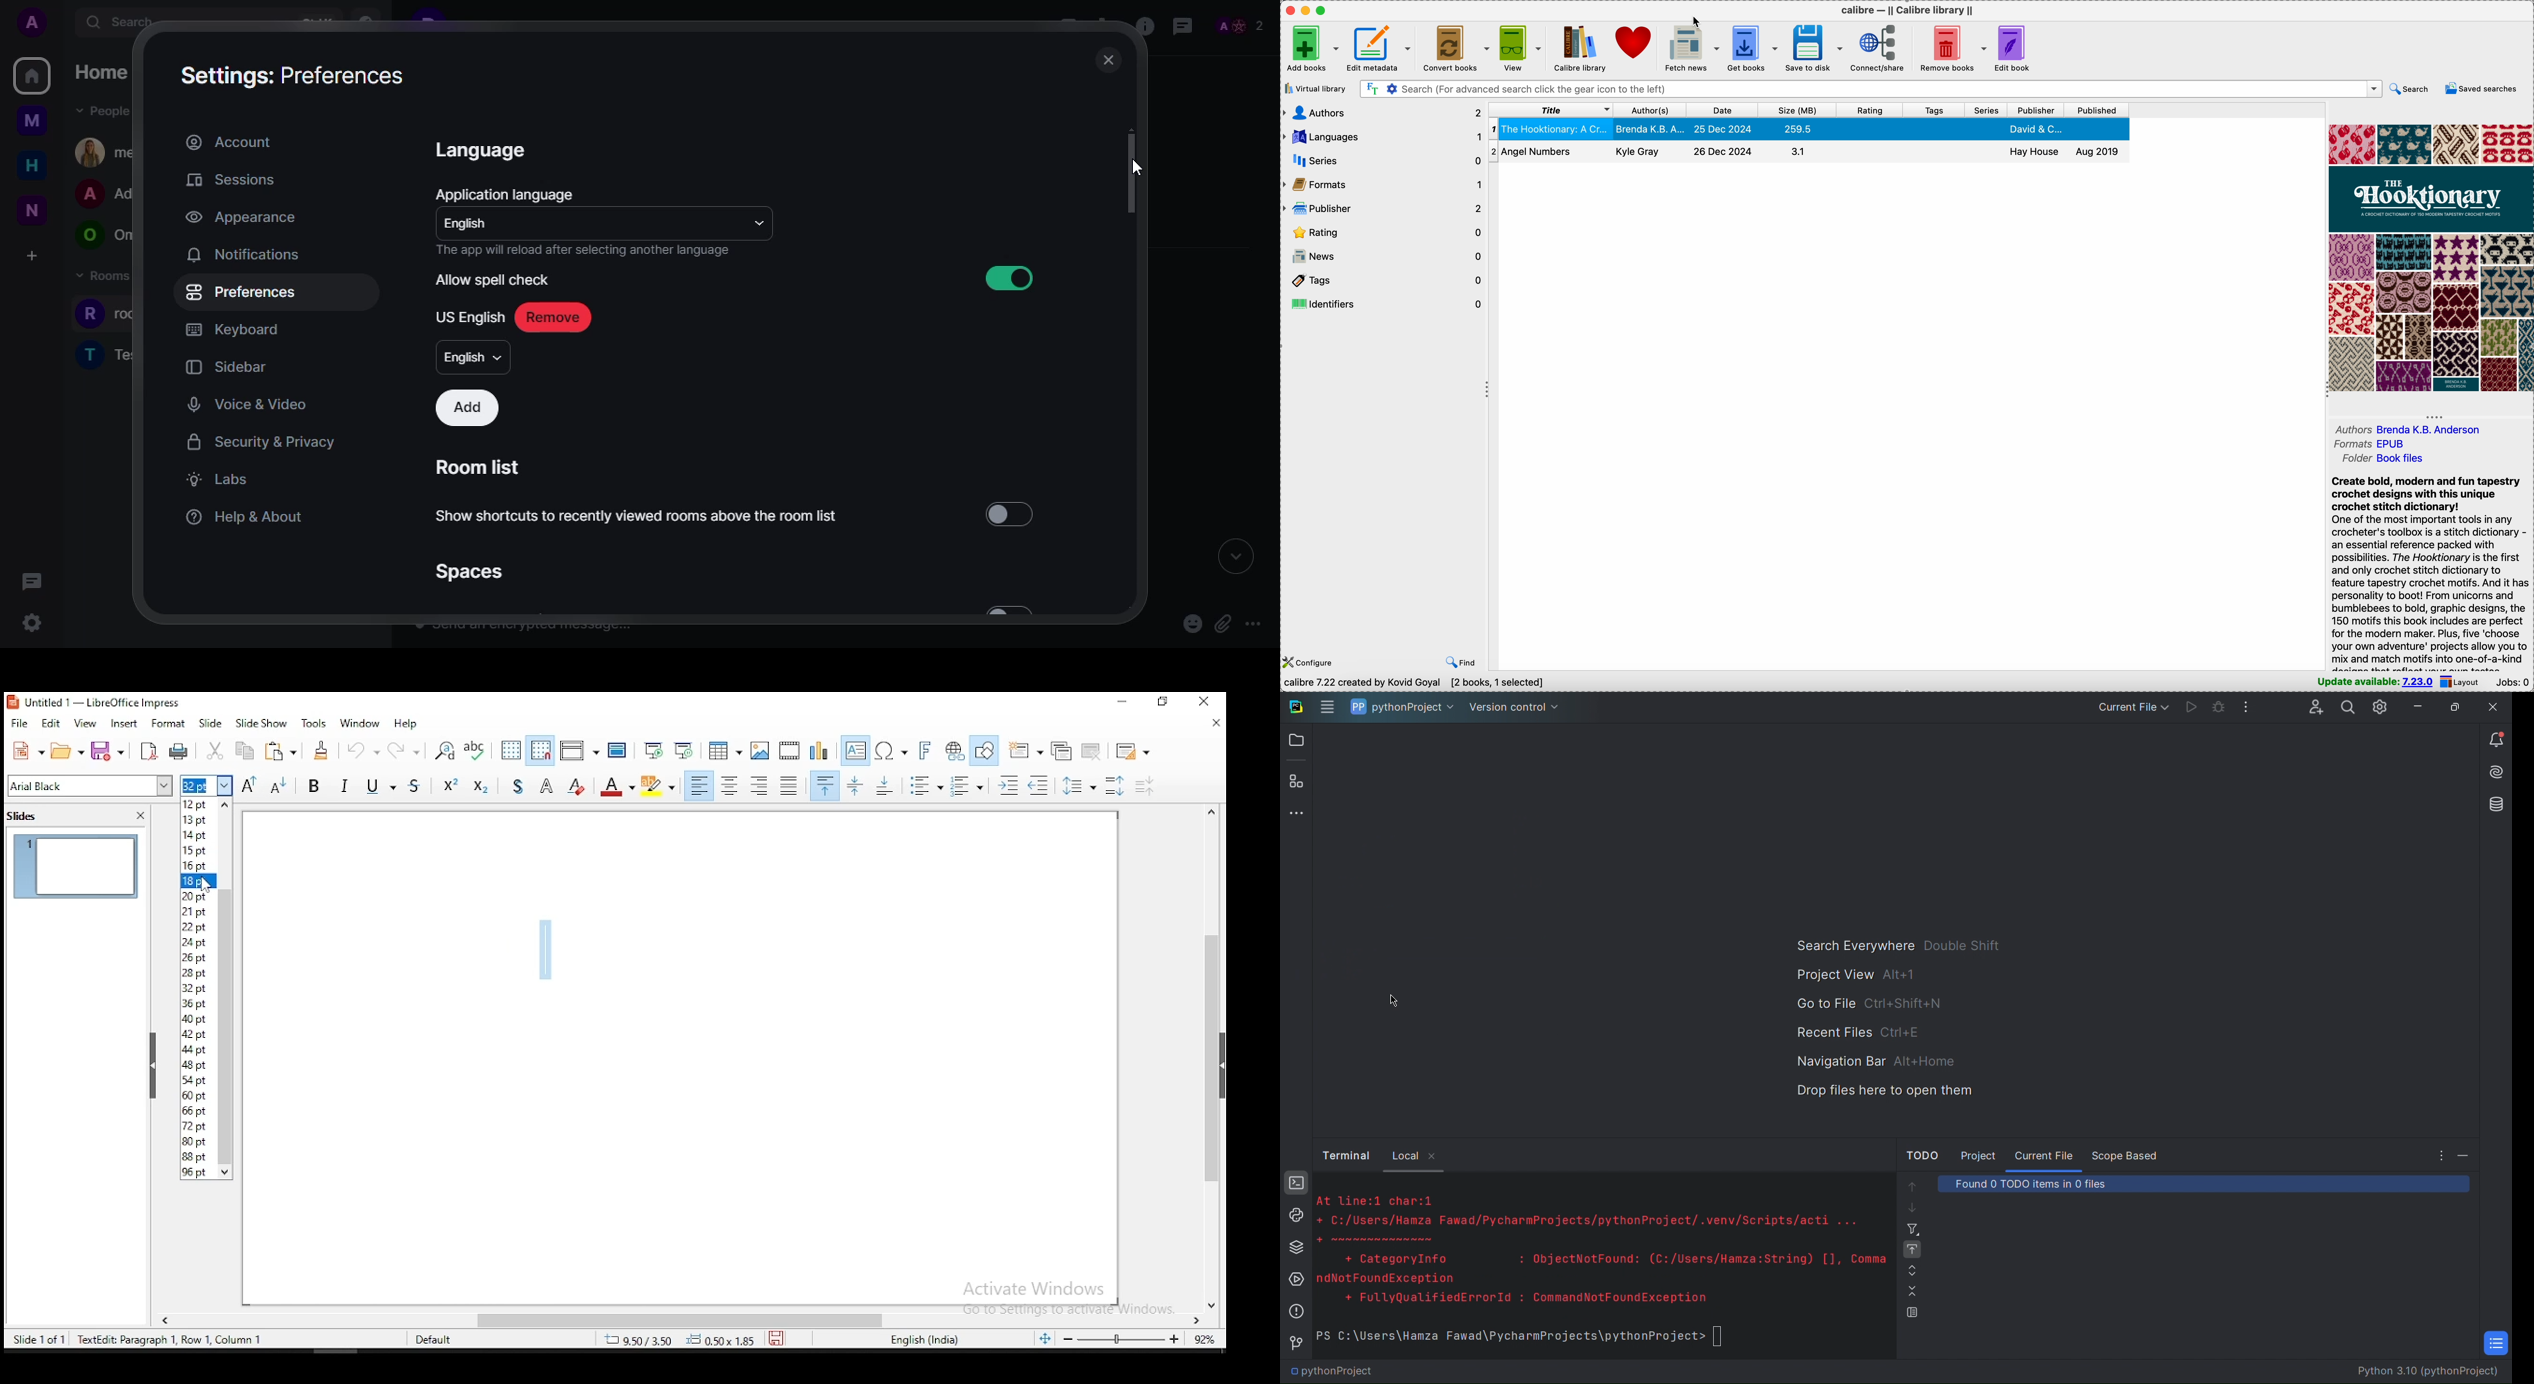 This screenshot has width=2548, height=1400. What do you see at coordinates (1192, 624) in the screenshot?
I see `emoji` at bounding box center [1192, 624].